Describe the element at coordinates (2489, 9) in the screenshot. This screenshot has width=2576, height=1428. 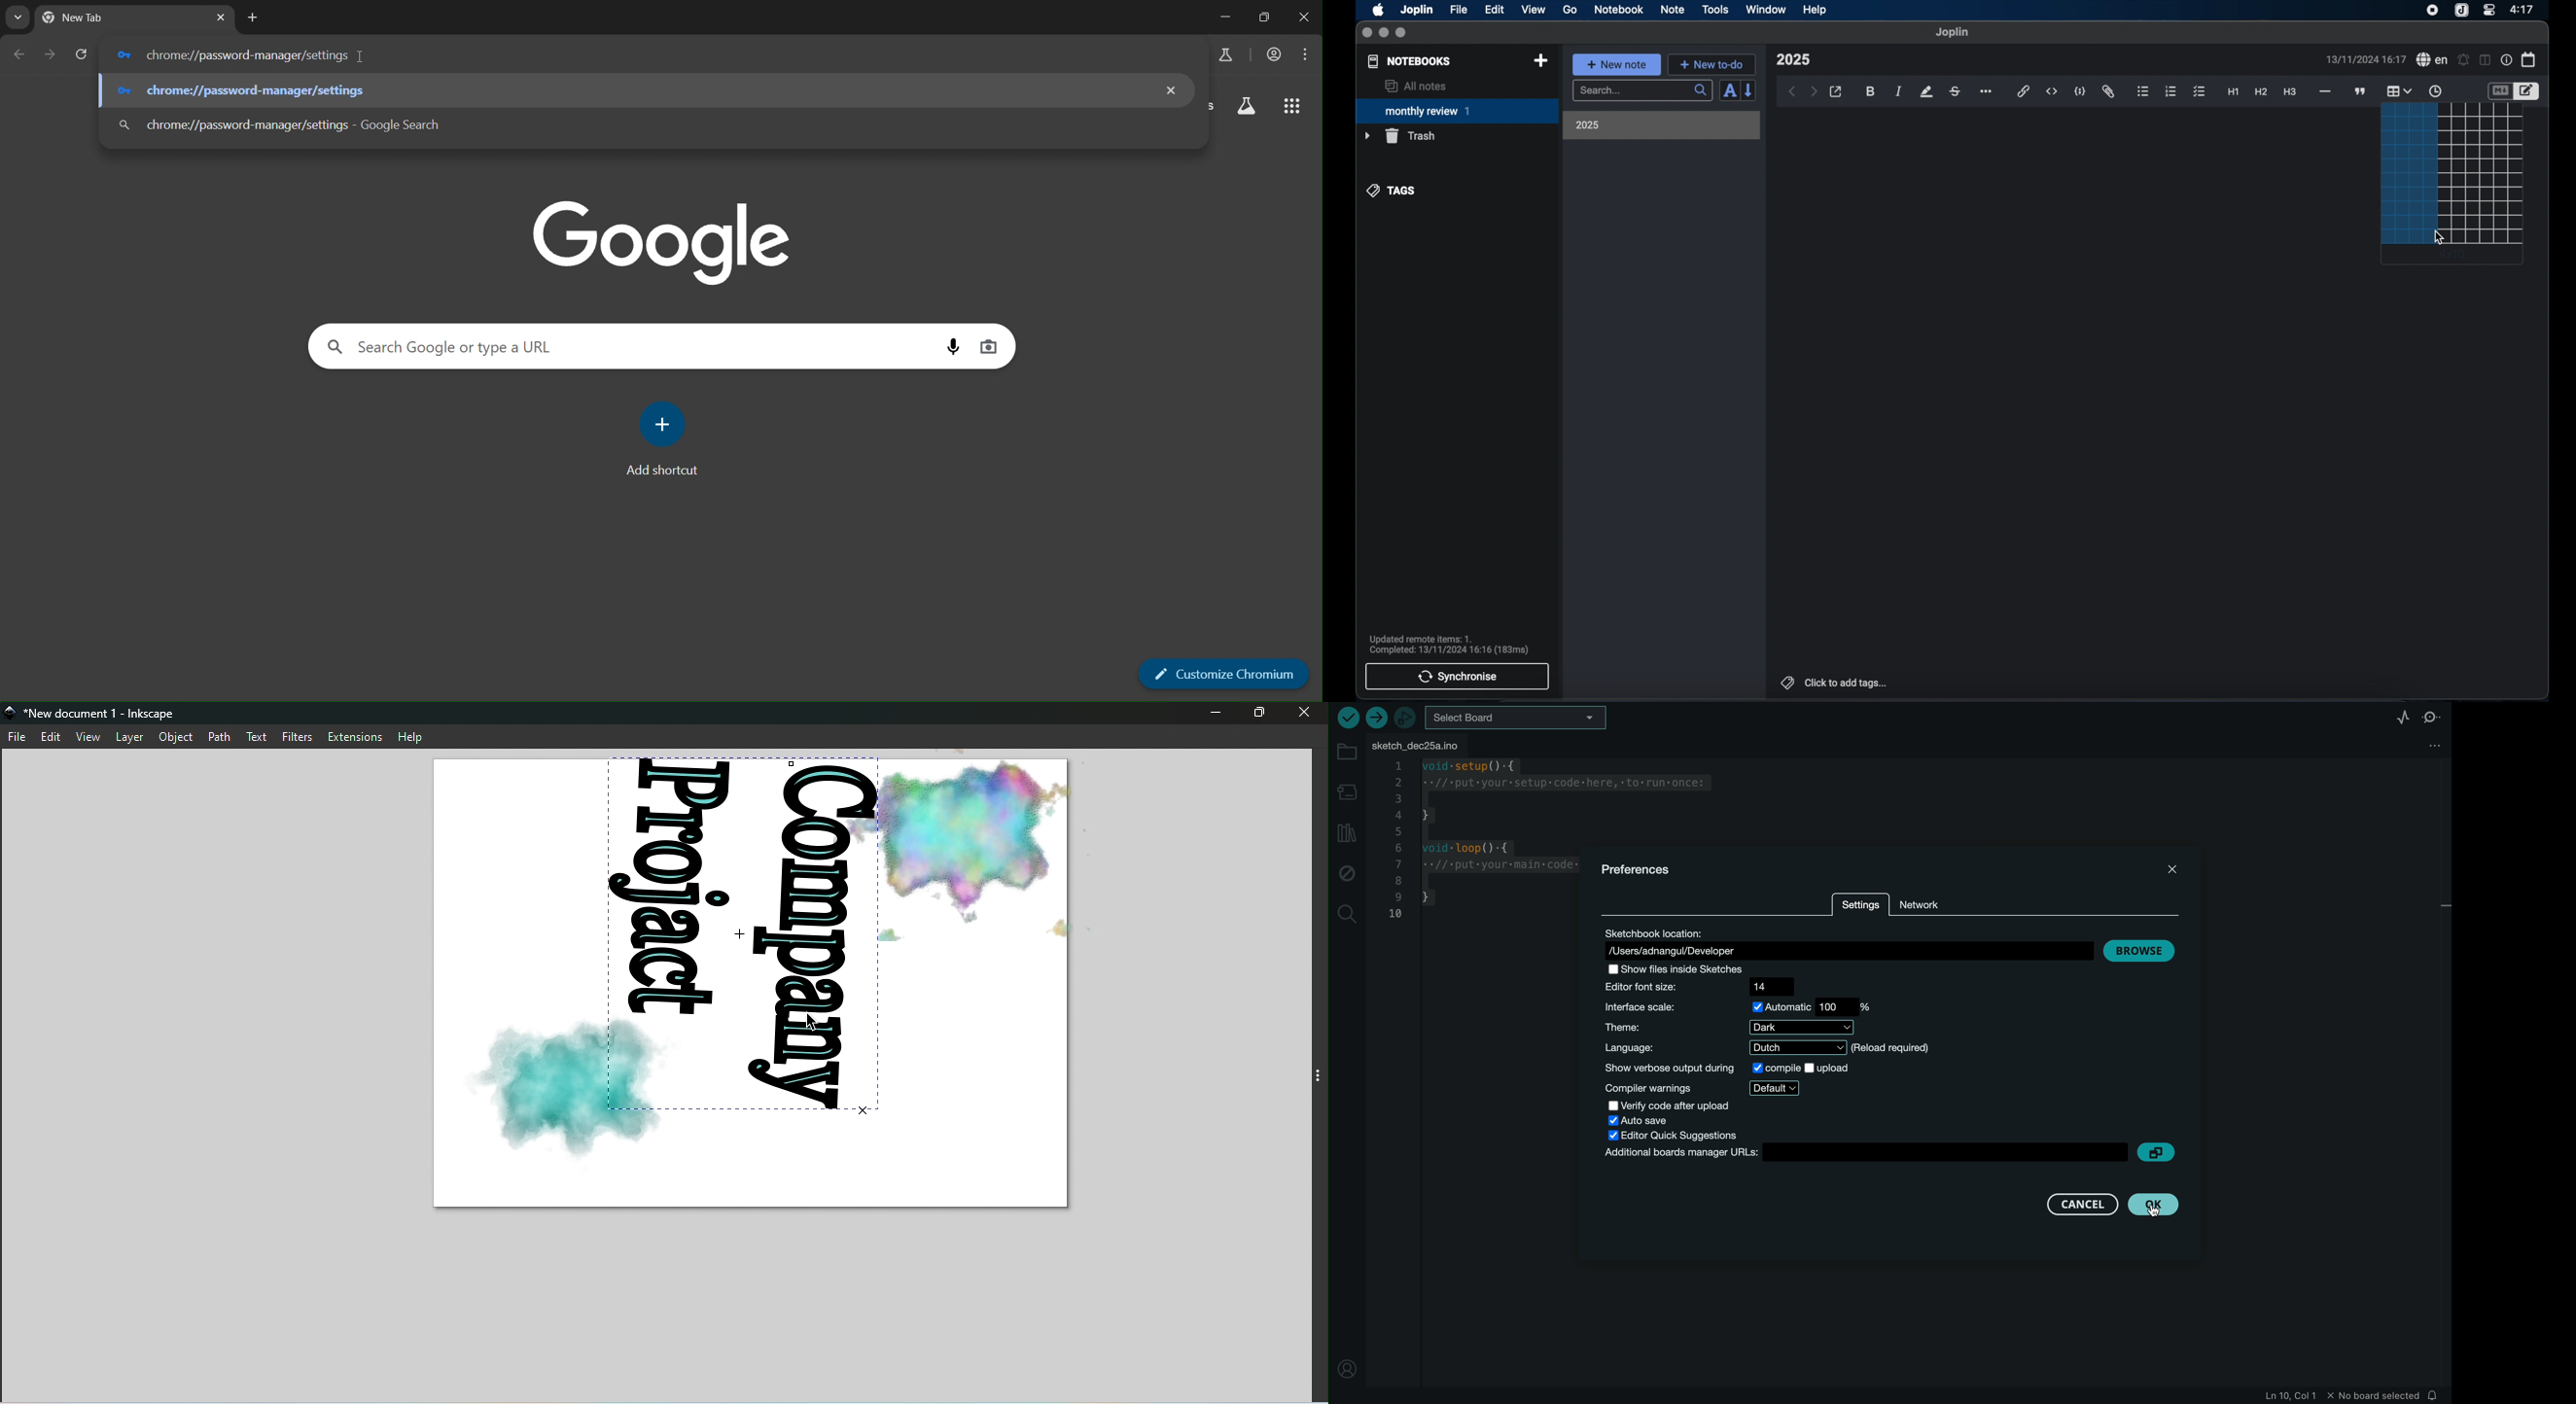
I see `control center` at that location.